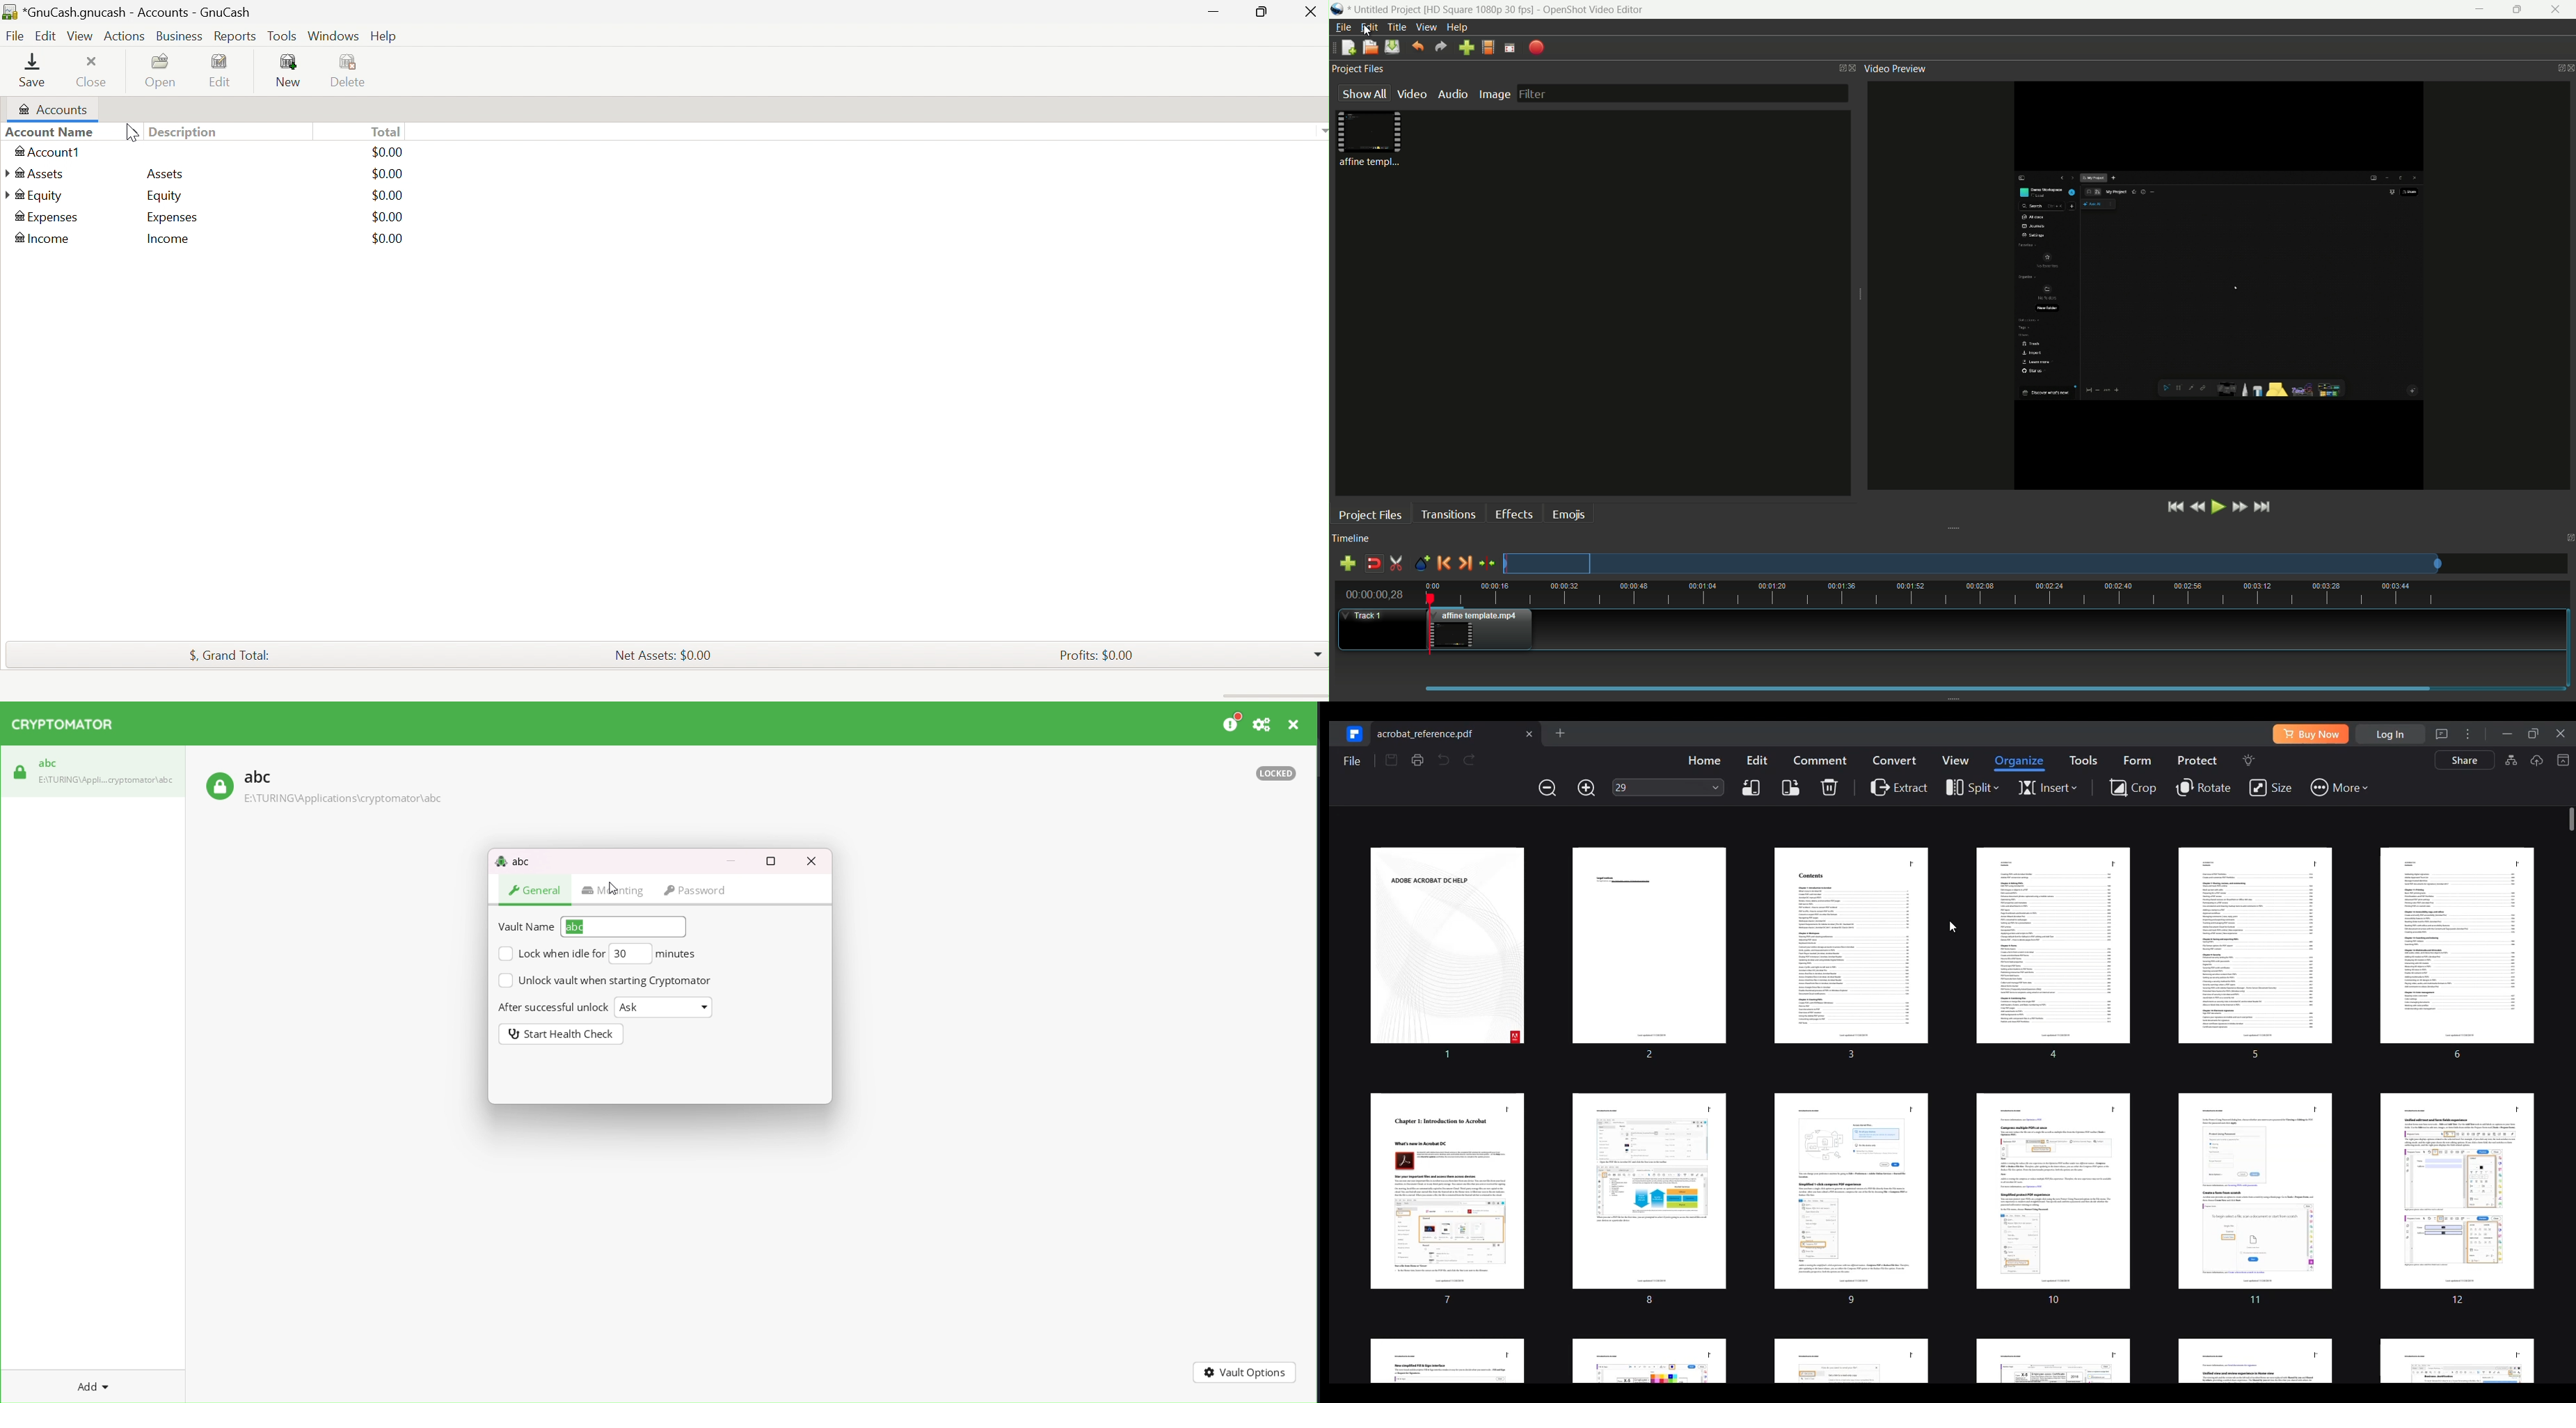 The image size is (2576, 1428). Describe the element at coordinates (1896, 69) in the screenshot. I see `video preview` at that location.